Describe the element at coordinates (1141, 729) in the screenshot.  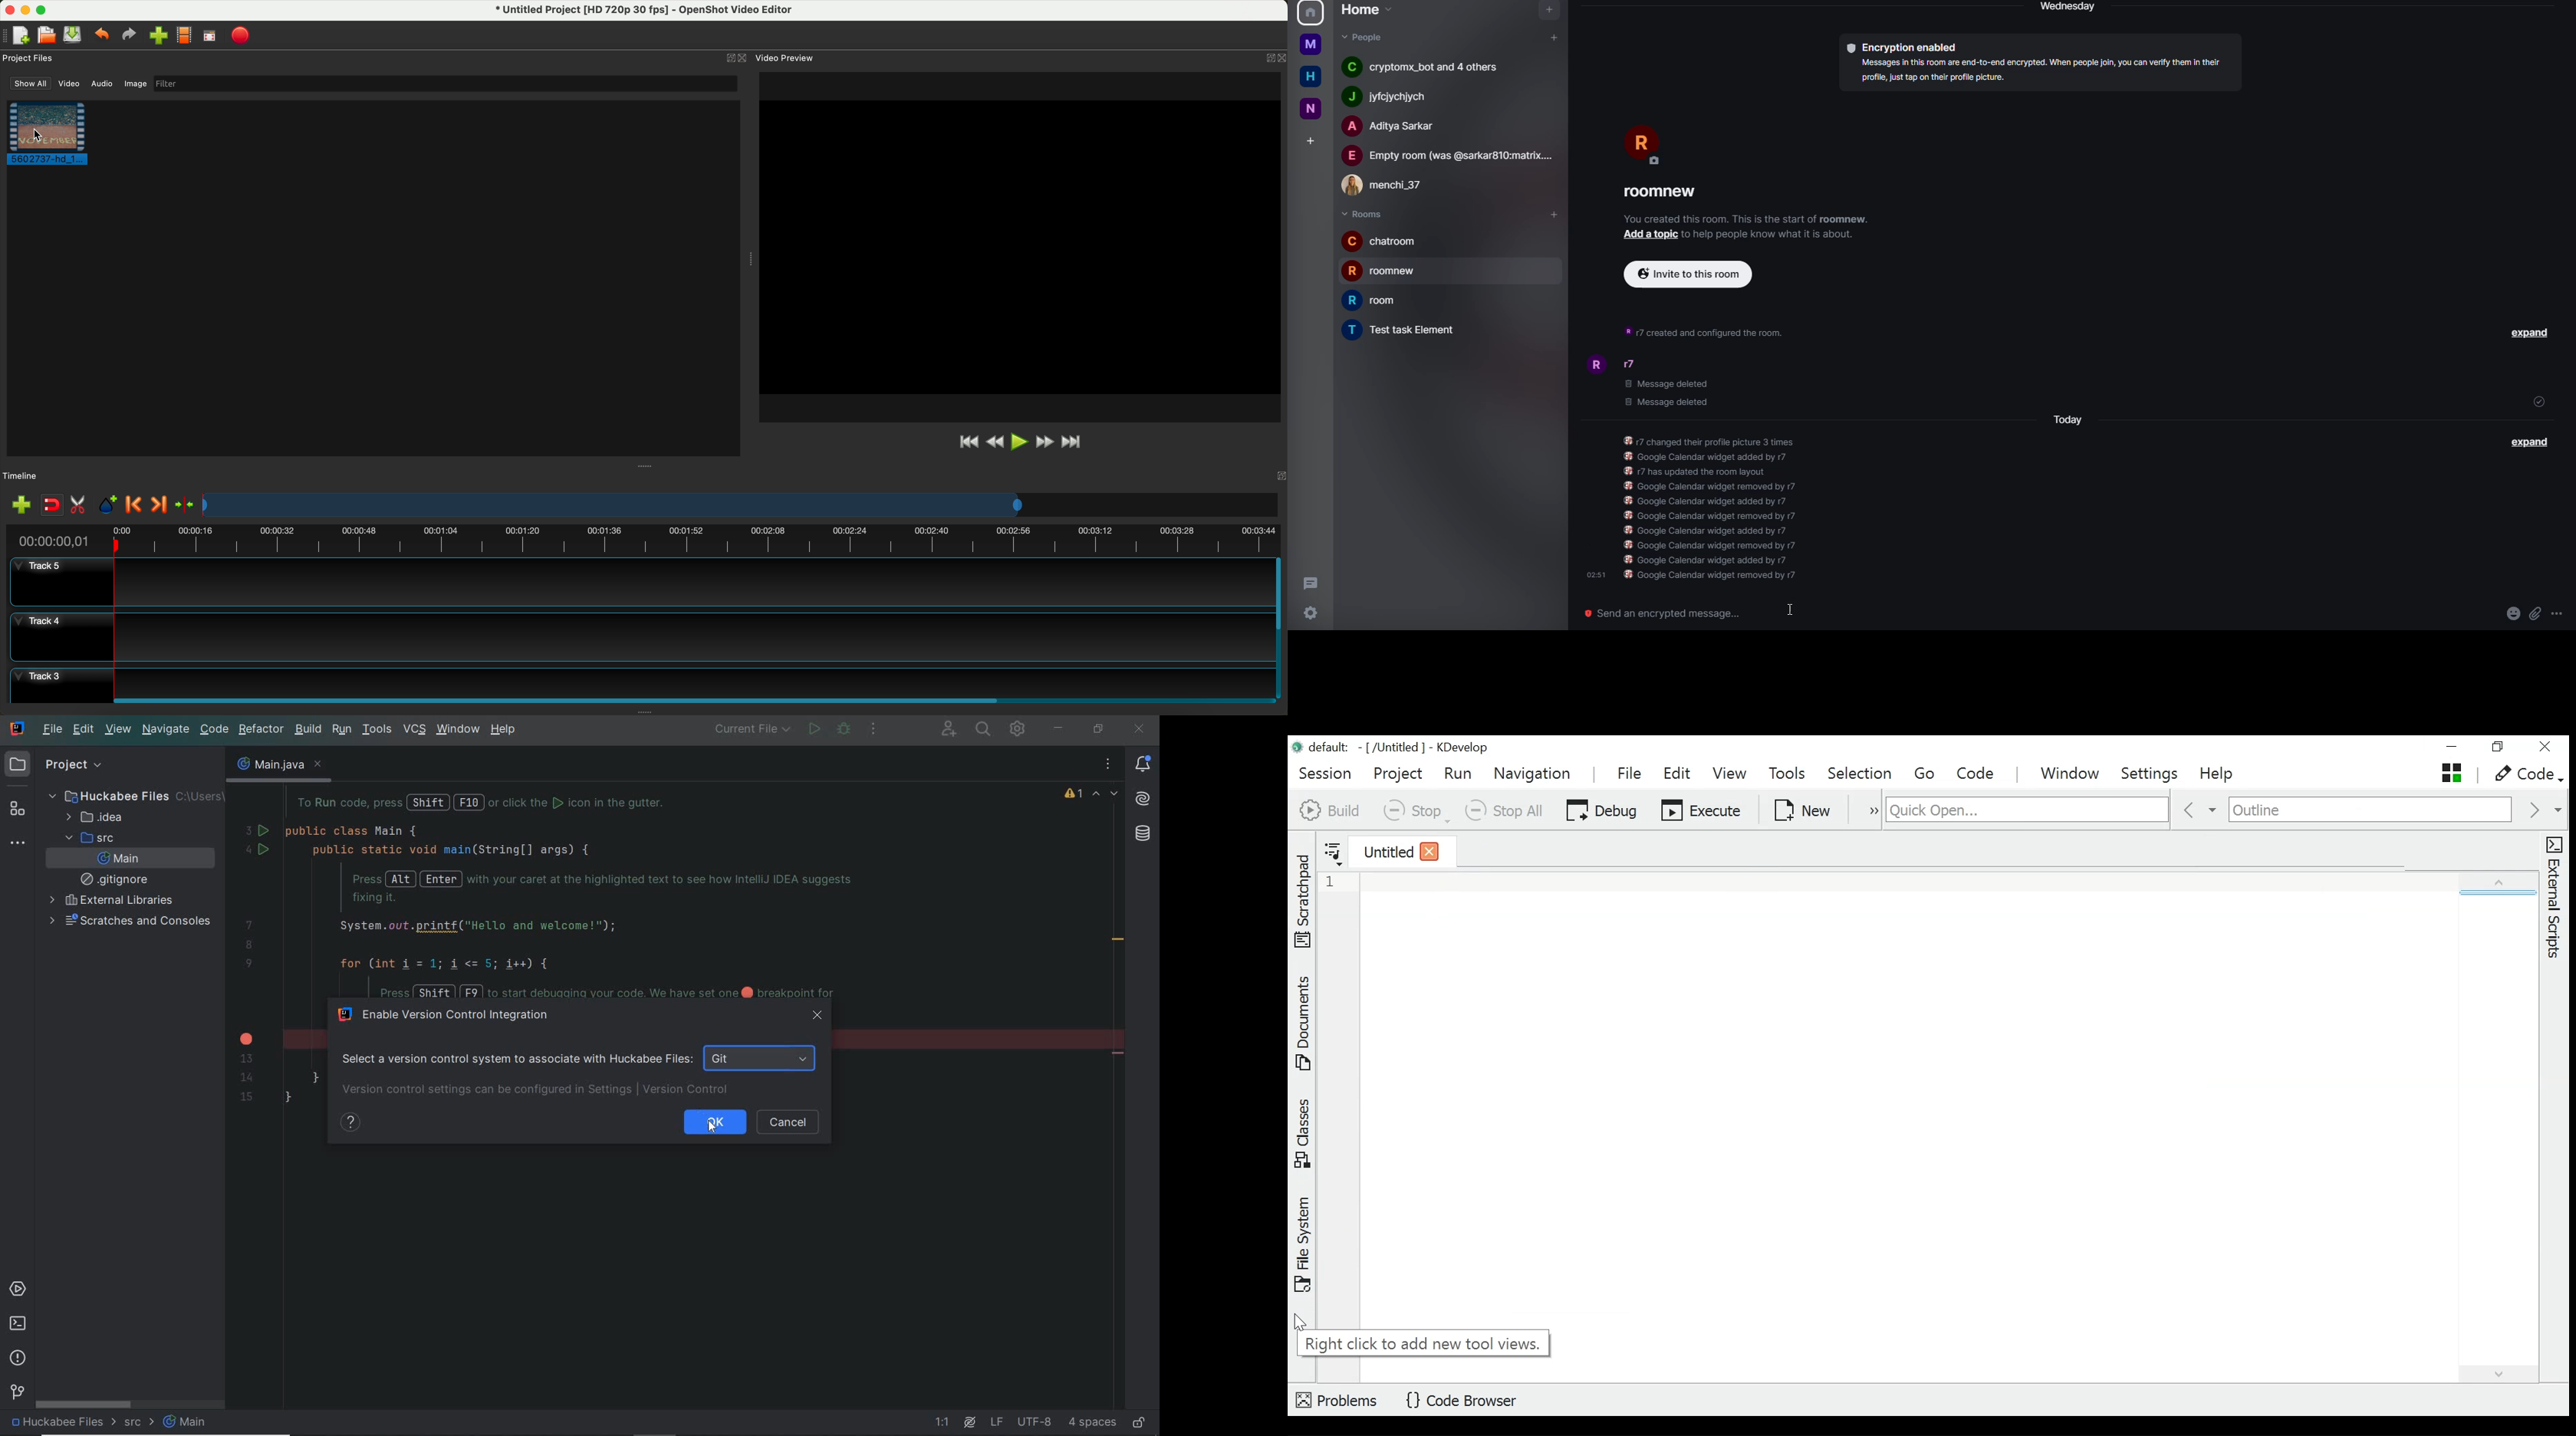
I see `CLOSE` at that location.